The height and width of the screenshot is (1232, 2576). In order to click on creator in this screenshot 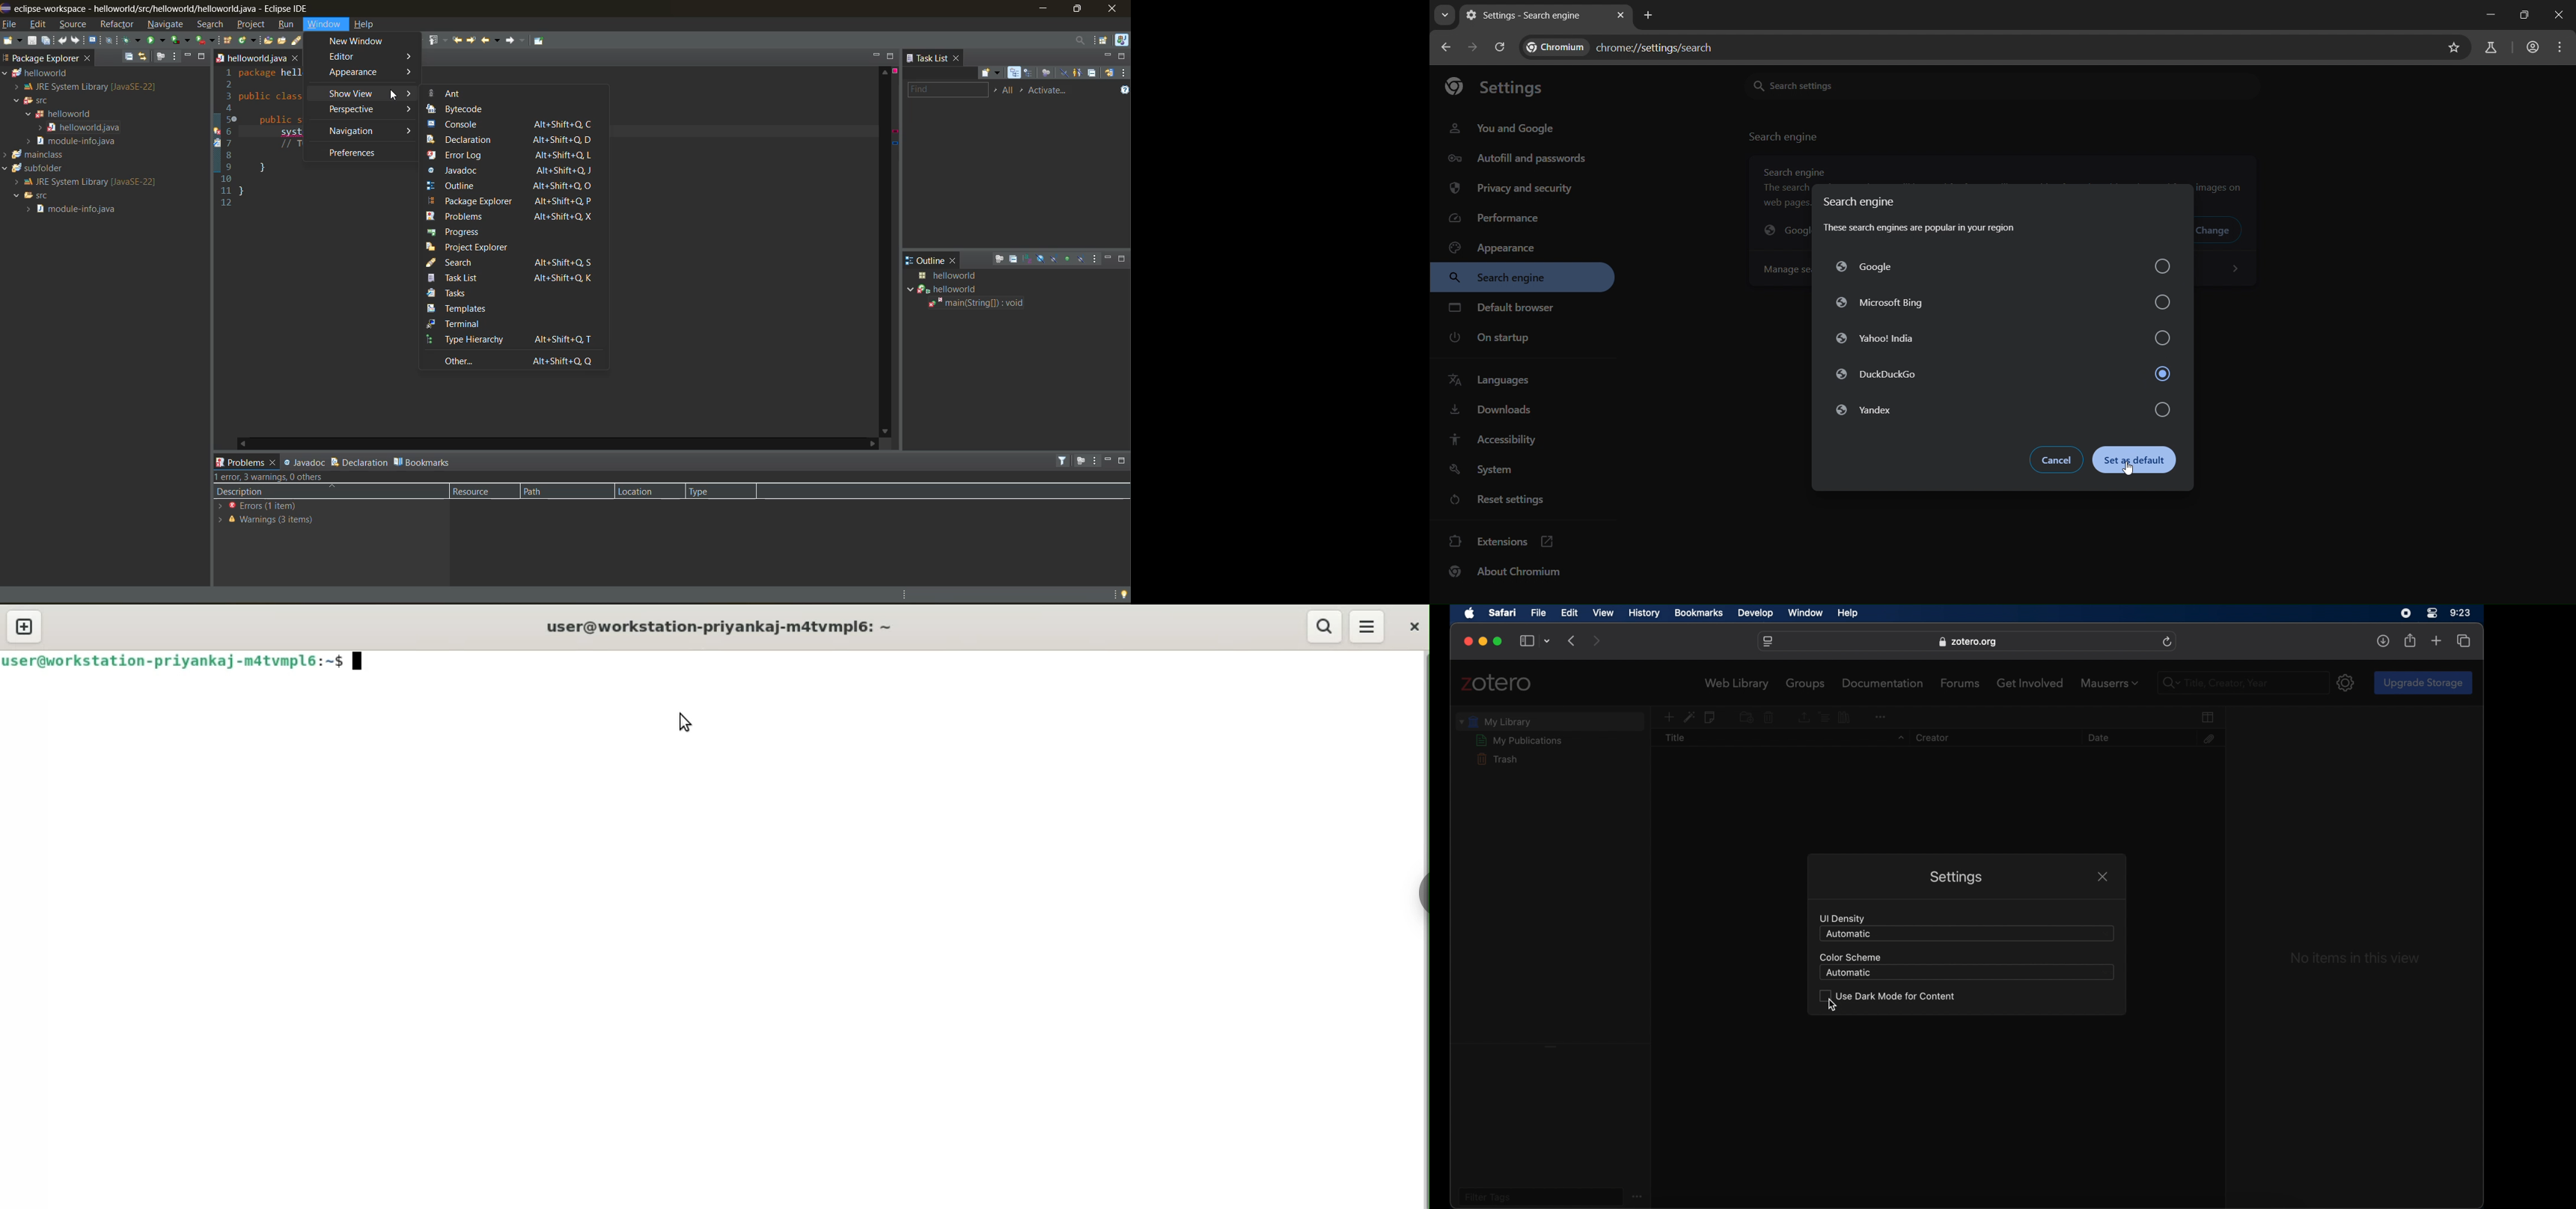, I will do `click(1931, 738)`.